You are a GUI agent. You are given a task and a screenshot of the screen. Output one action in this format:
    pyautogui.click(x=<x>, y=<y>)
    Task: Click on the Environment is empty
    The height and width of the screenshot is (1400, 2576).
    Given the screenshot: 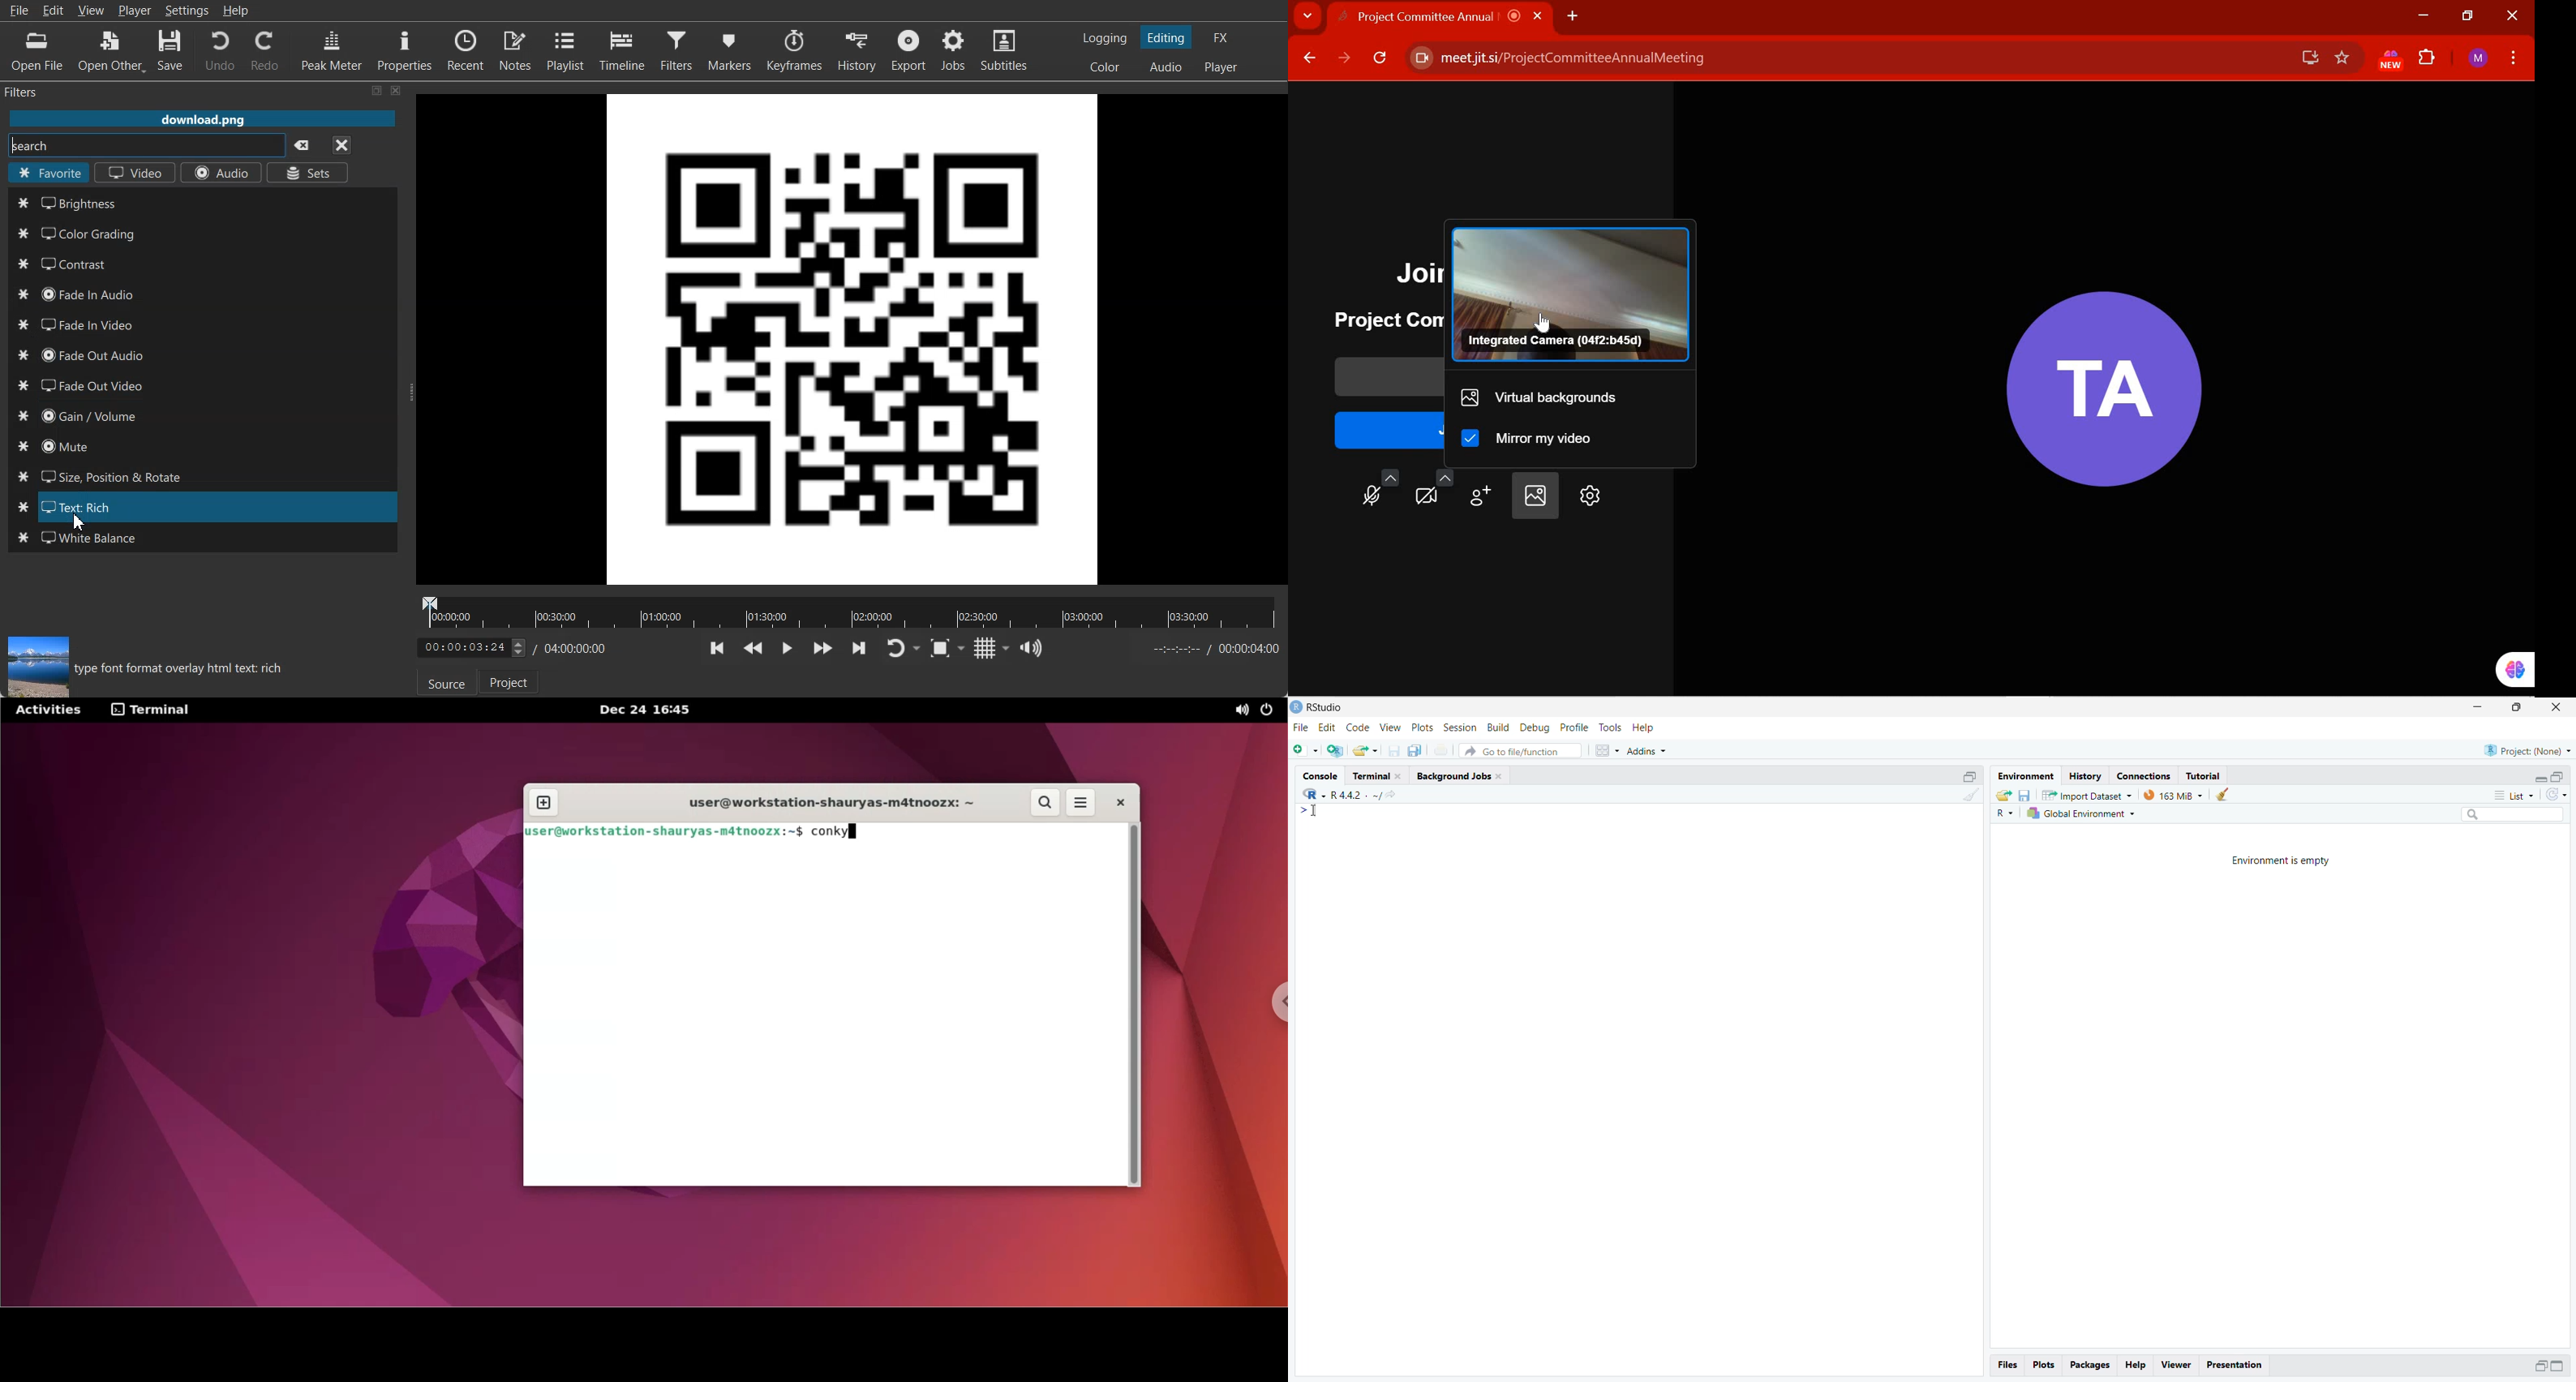 What is the action you would take?
    pyautogui.click(x=2282, y=861)
    